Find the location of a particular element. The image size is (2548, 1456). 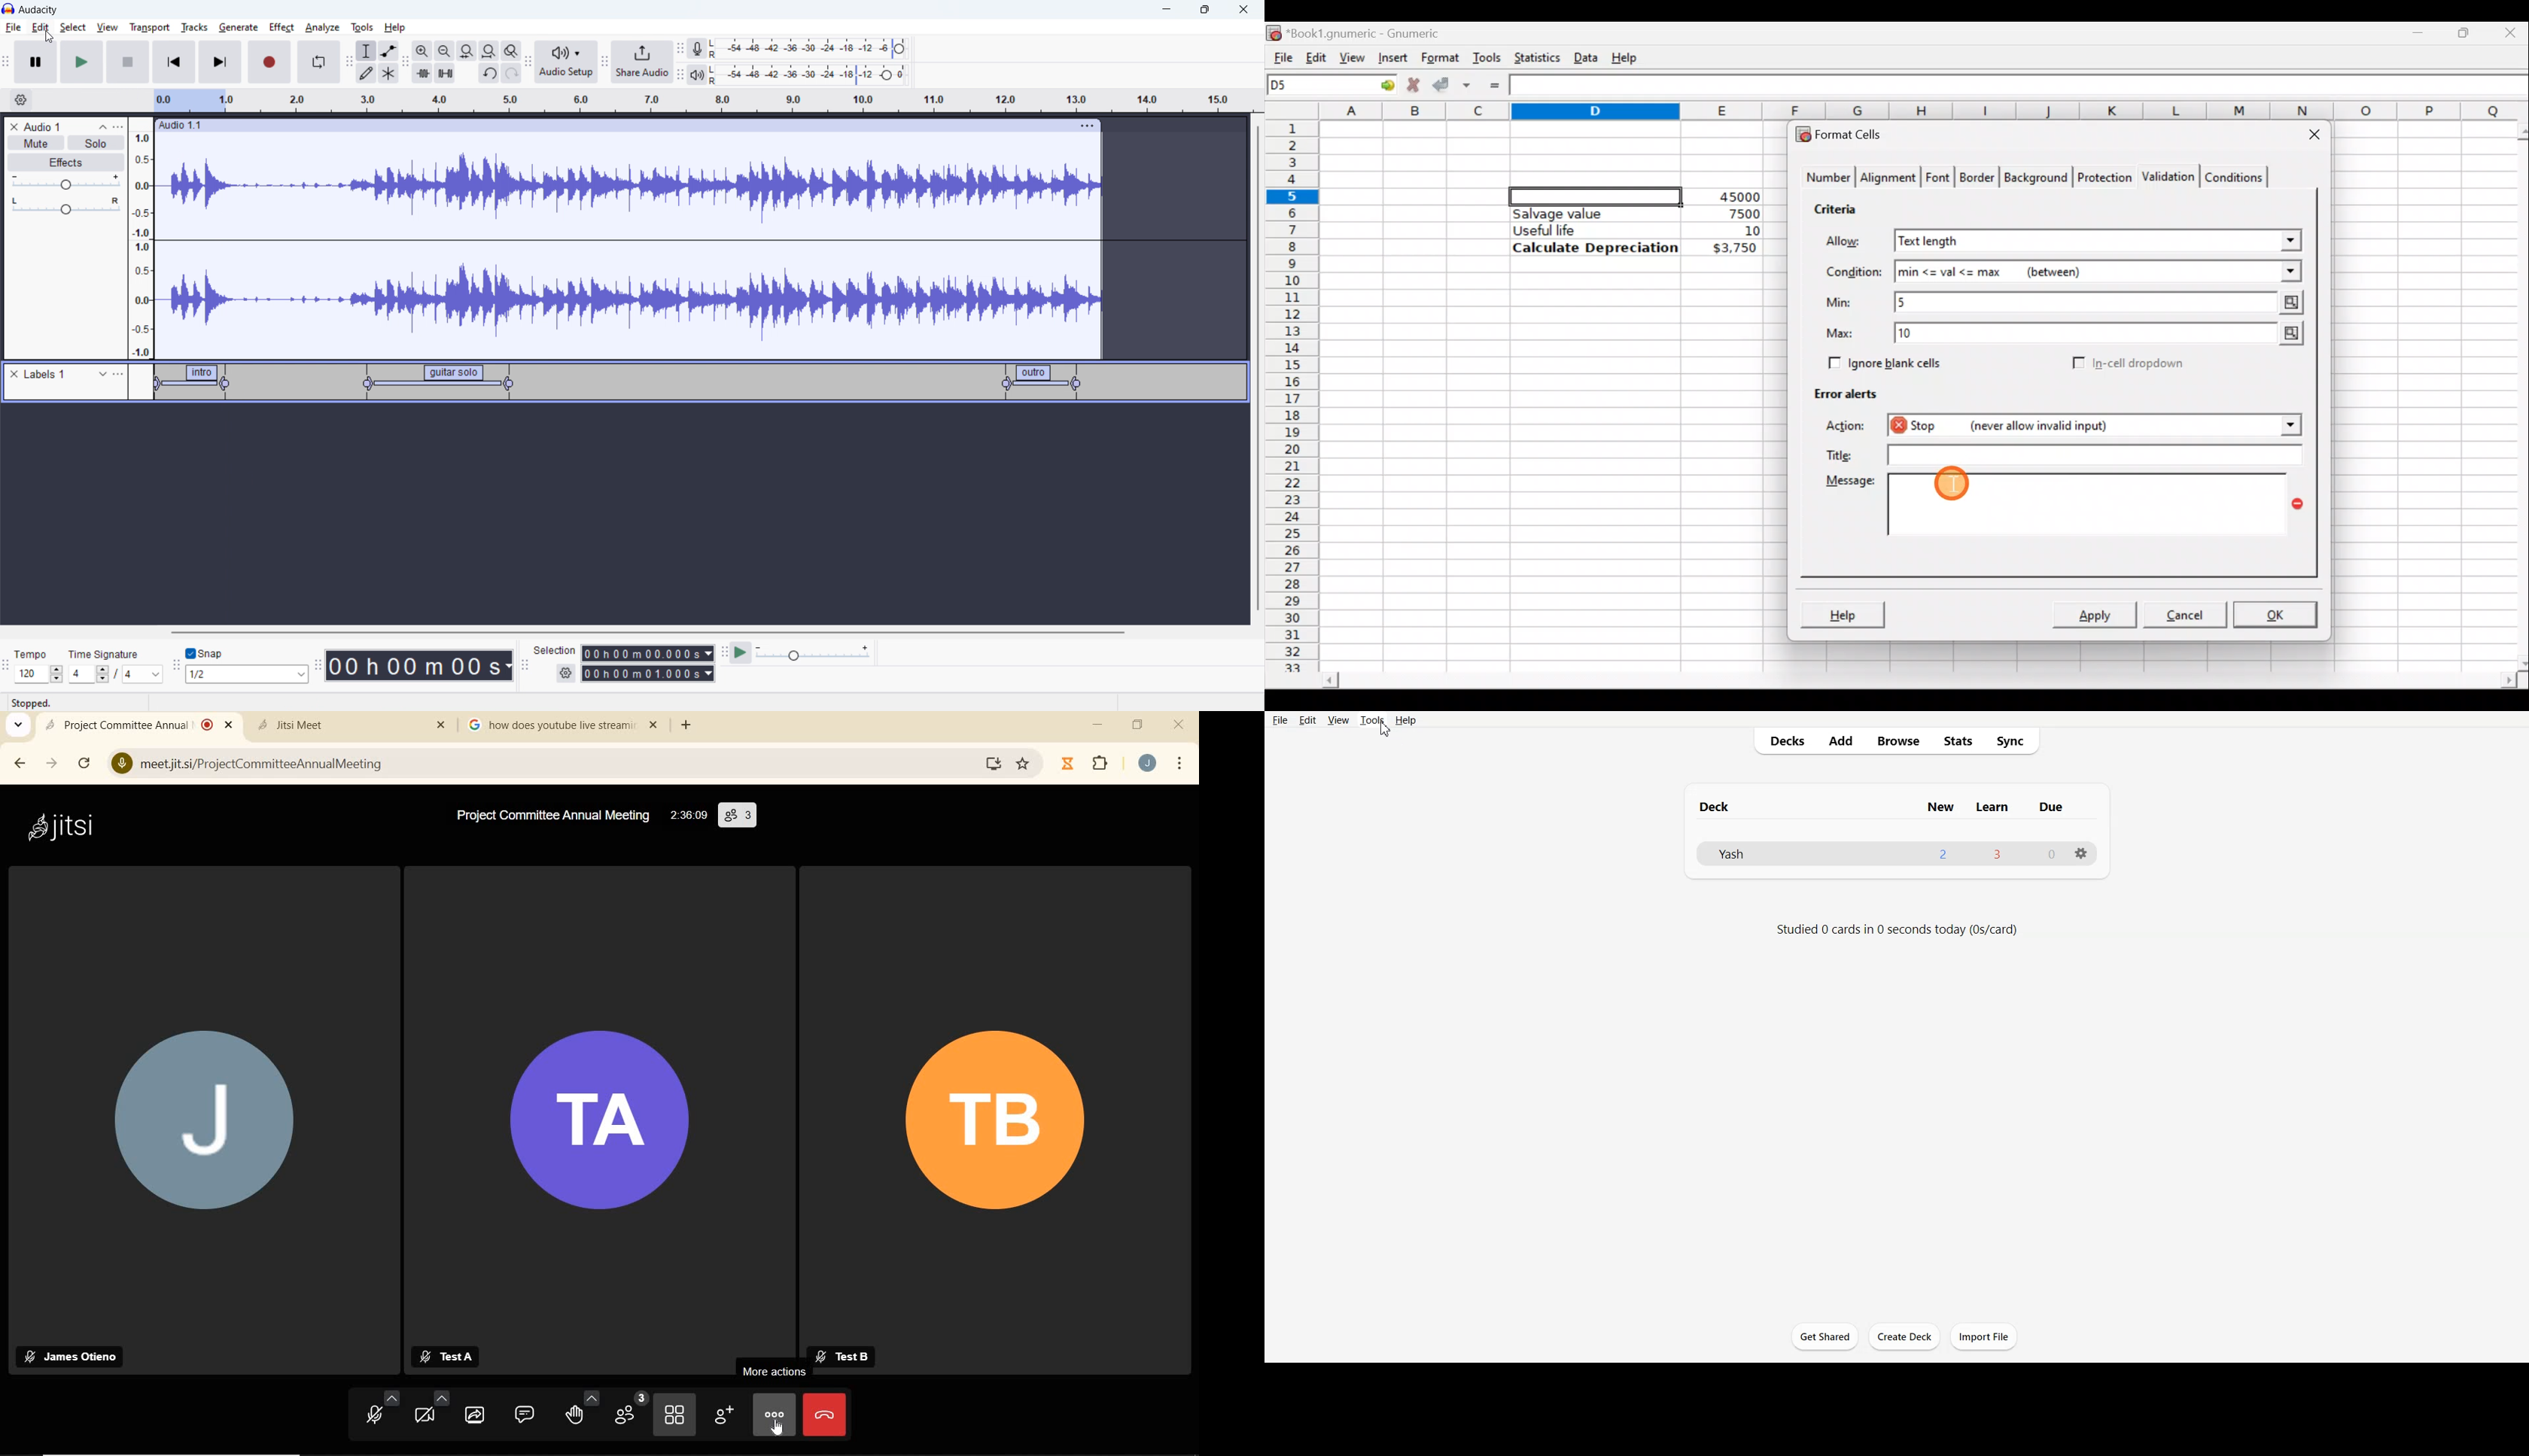

collapse is located at coordinates (103, 127).